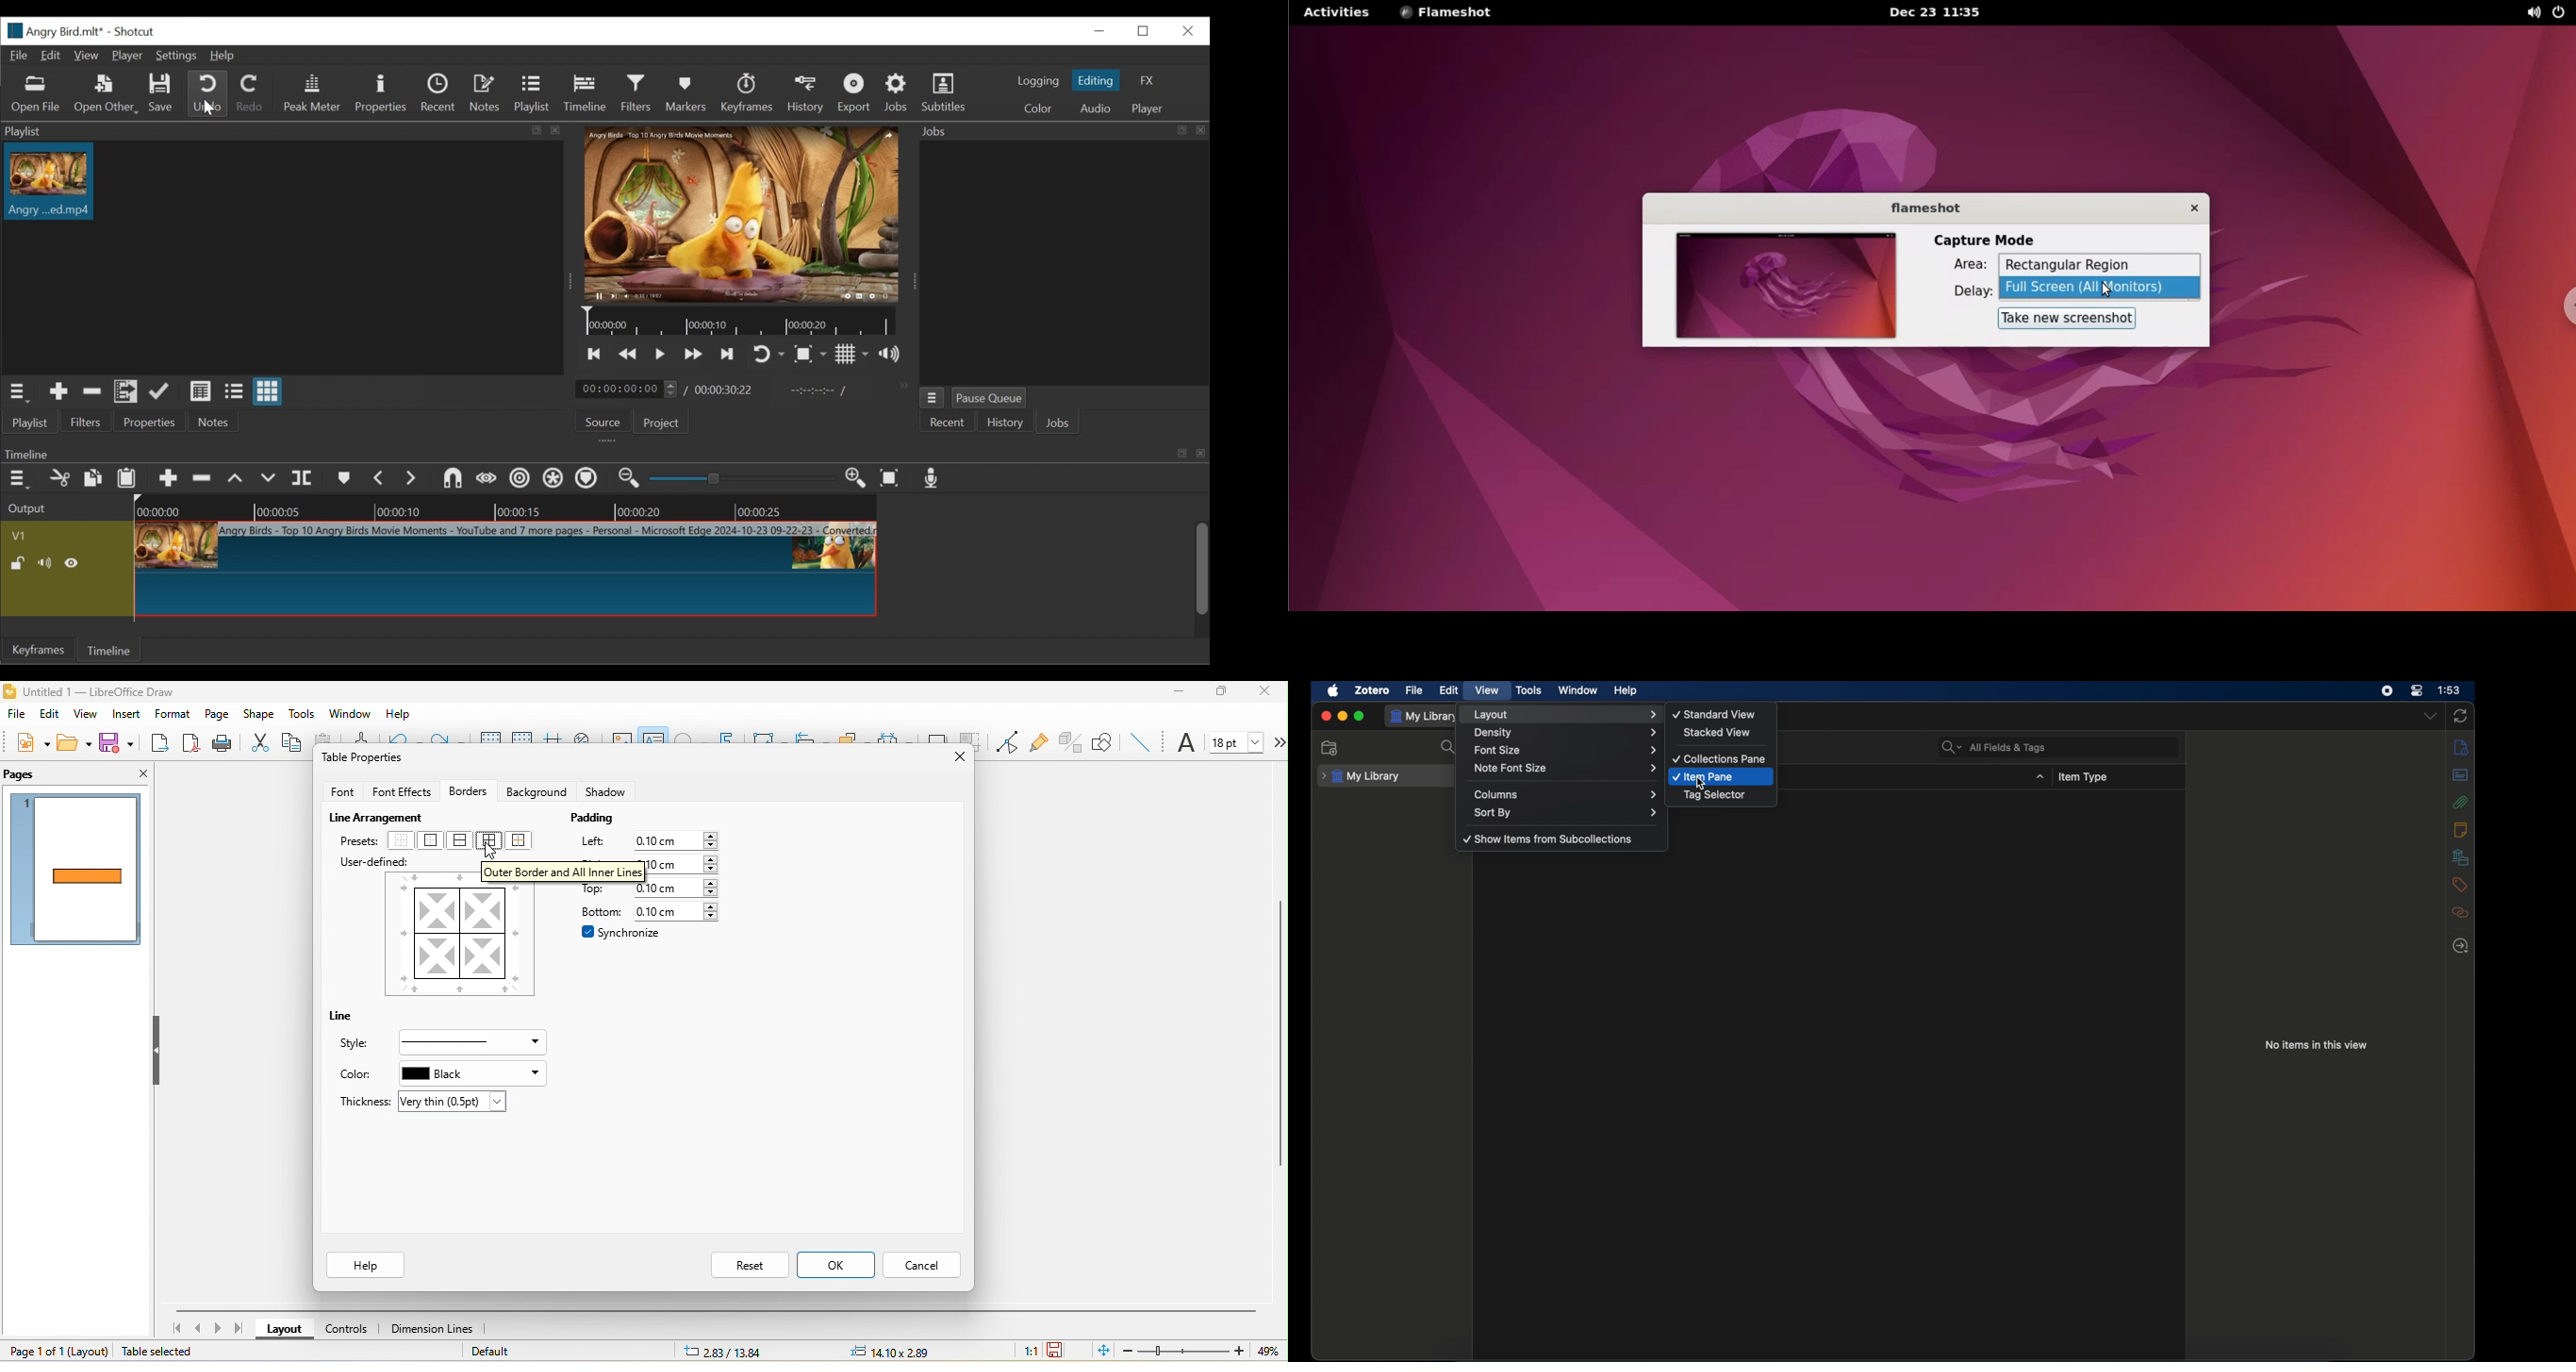 The width and height of the screenshot is (2576, 1372). Describe the element at coordinates (141, 772) in the screenshot. I see `close` at that location.